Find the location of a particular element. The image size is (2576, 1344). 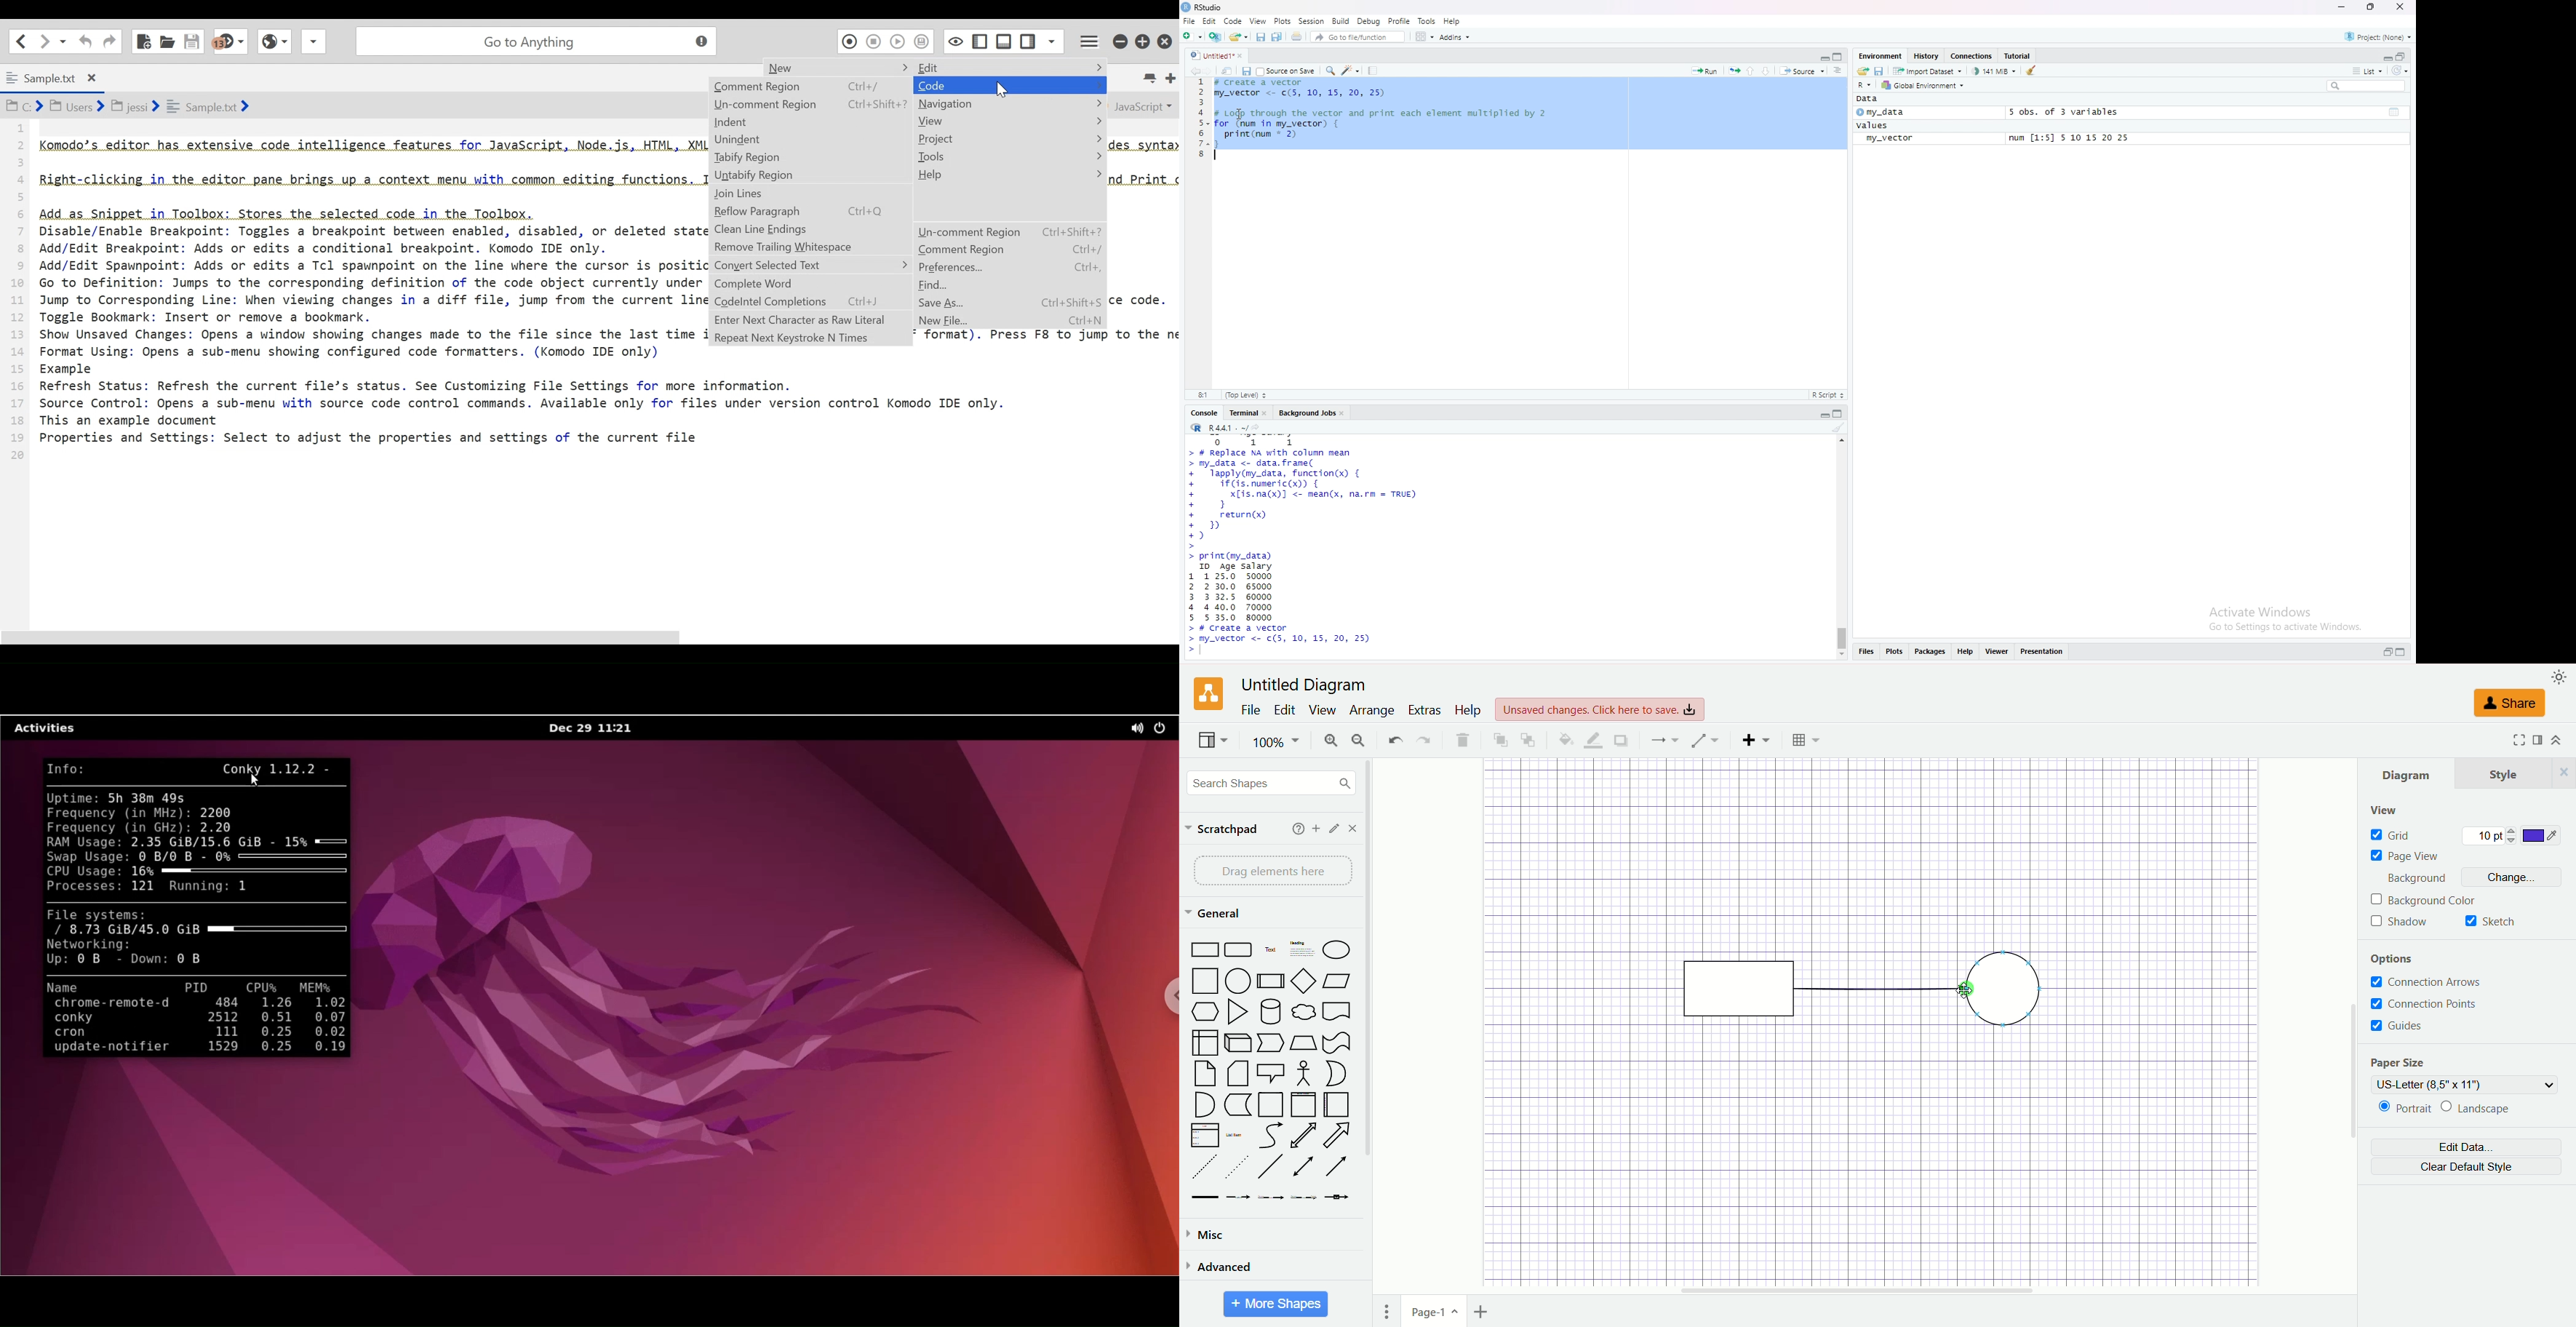

Untabify Region is located at coordinates (810, 176).